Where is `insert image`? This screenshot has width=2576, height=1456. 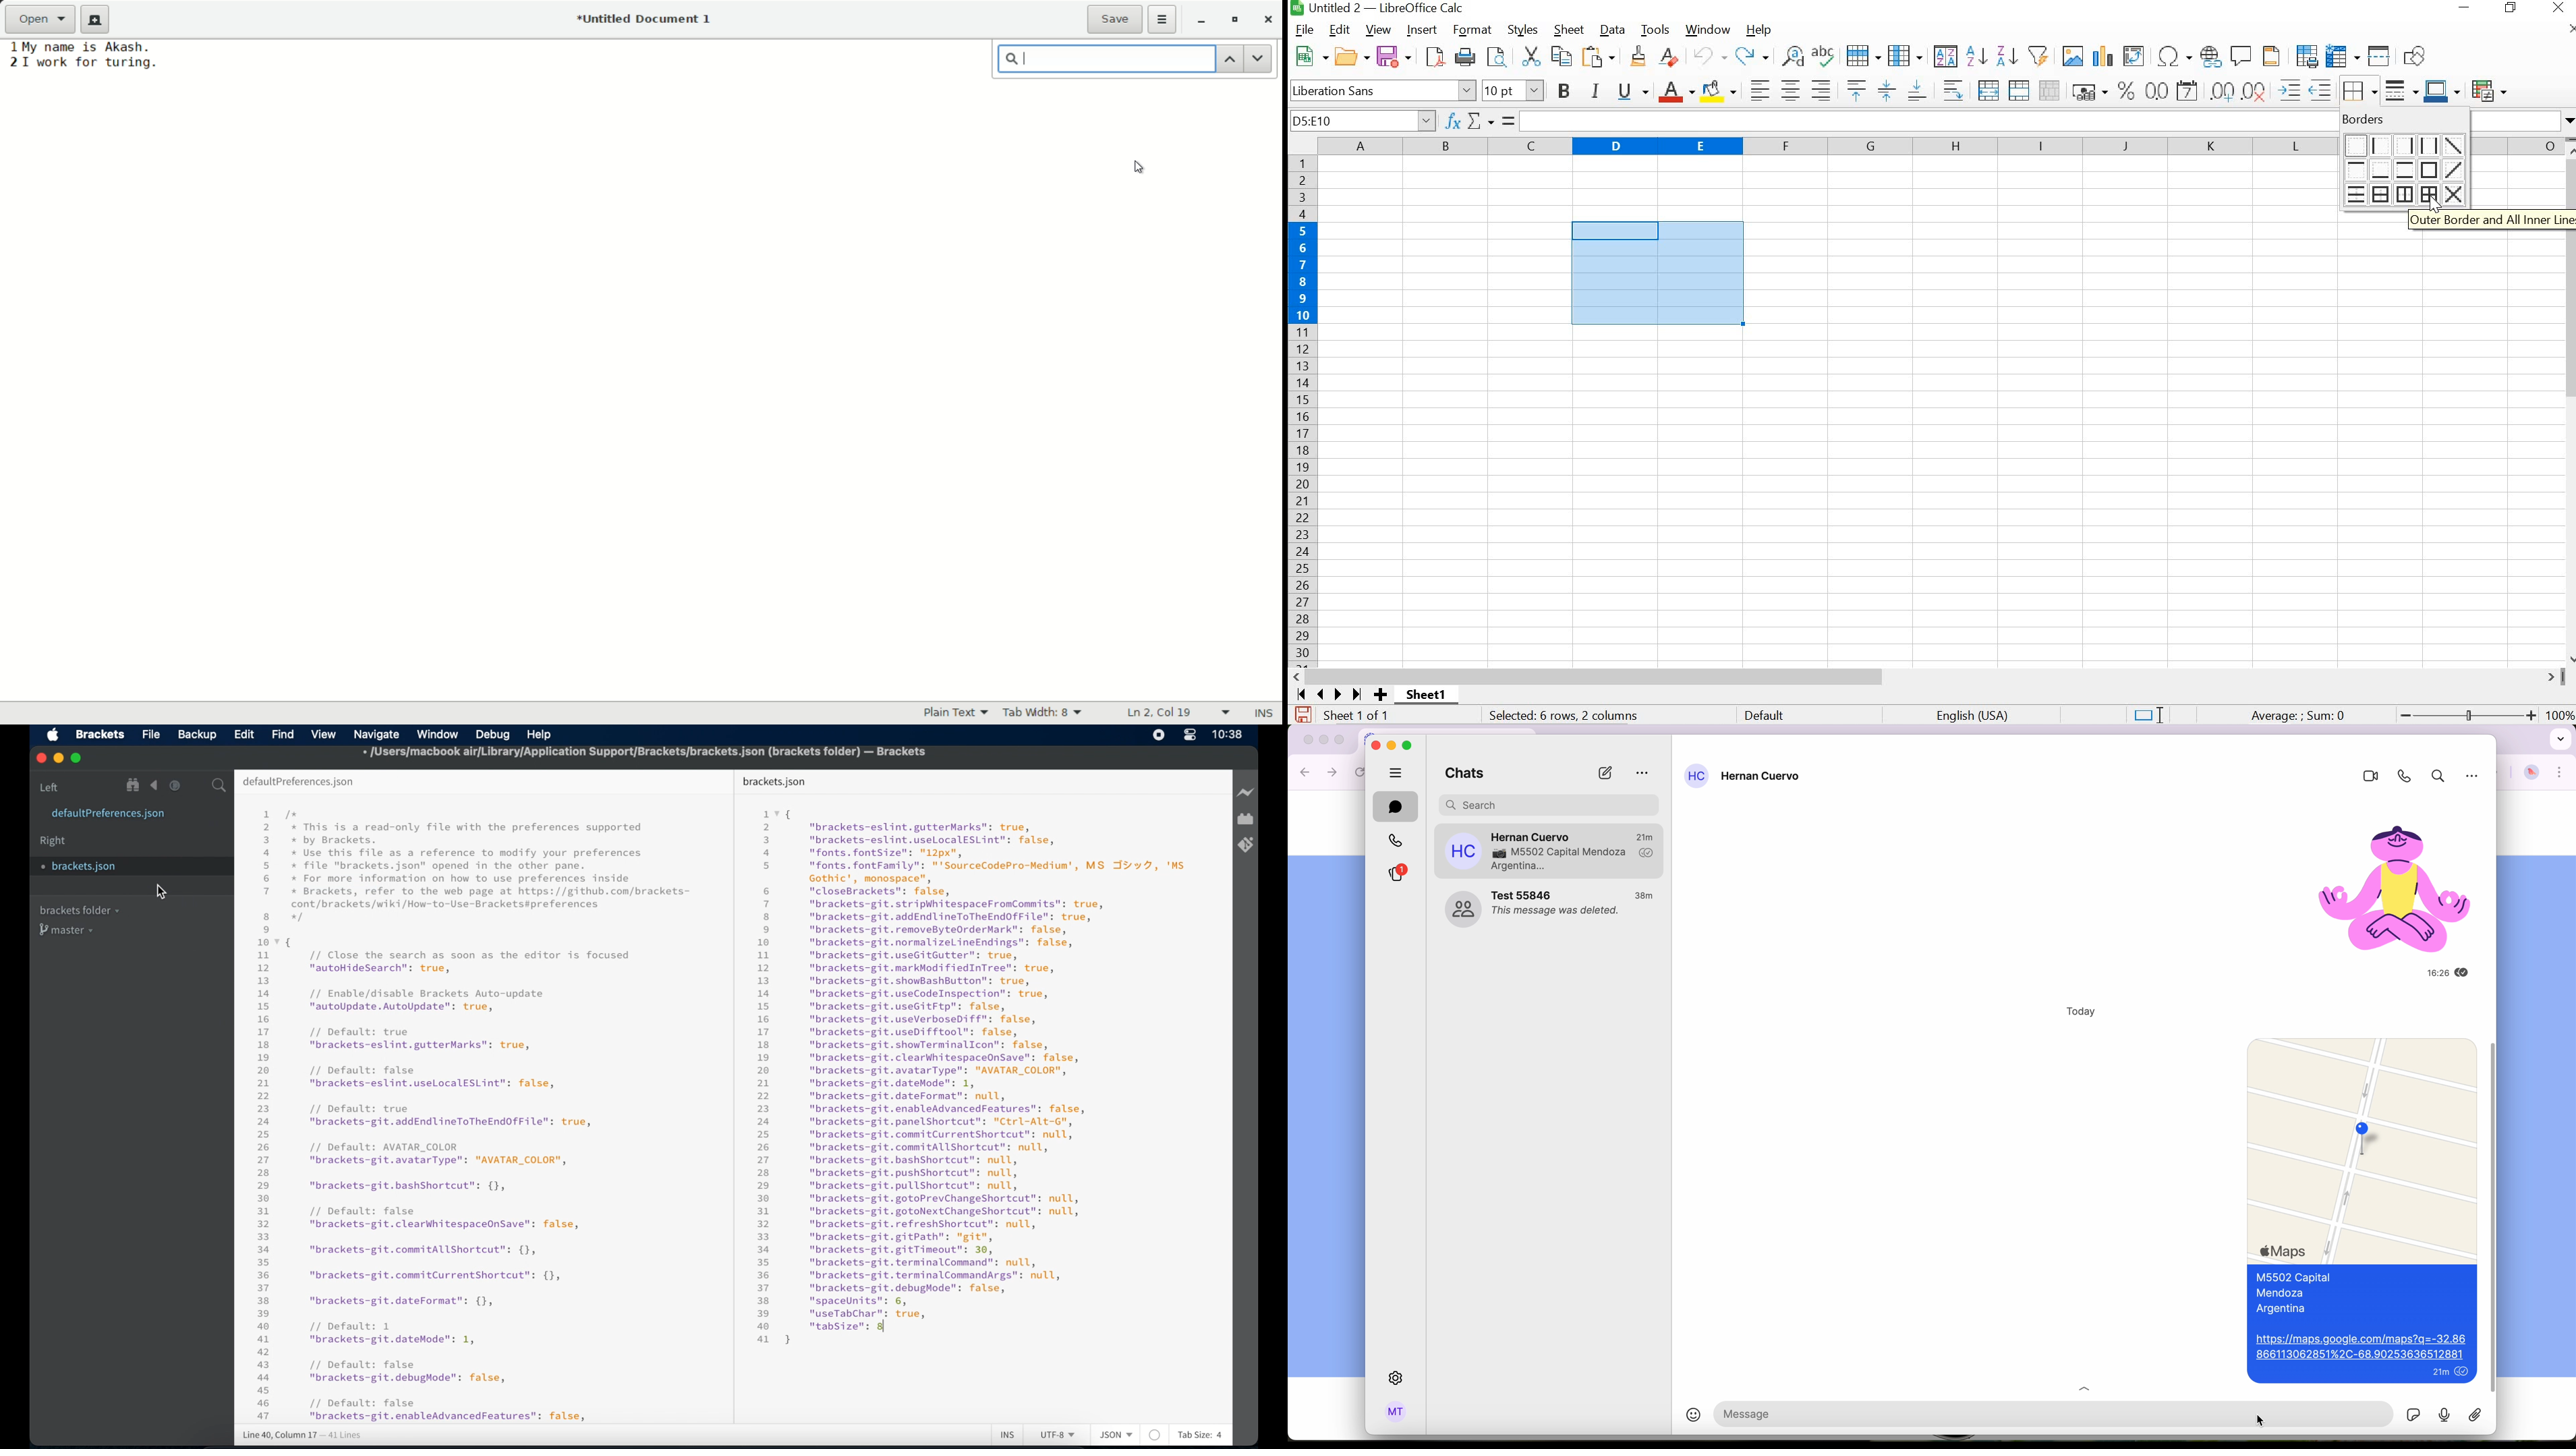 insert image is located at coordinates (2071, 54).